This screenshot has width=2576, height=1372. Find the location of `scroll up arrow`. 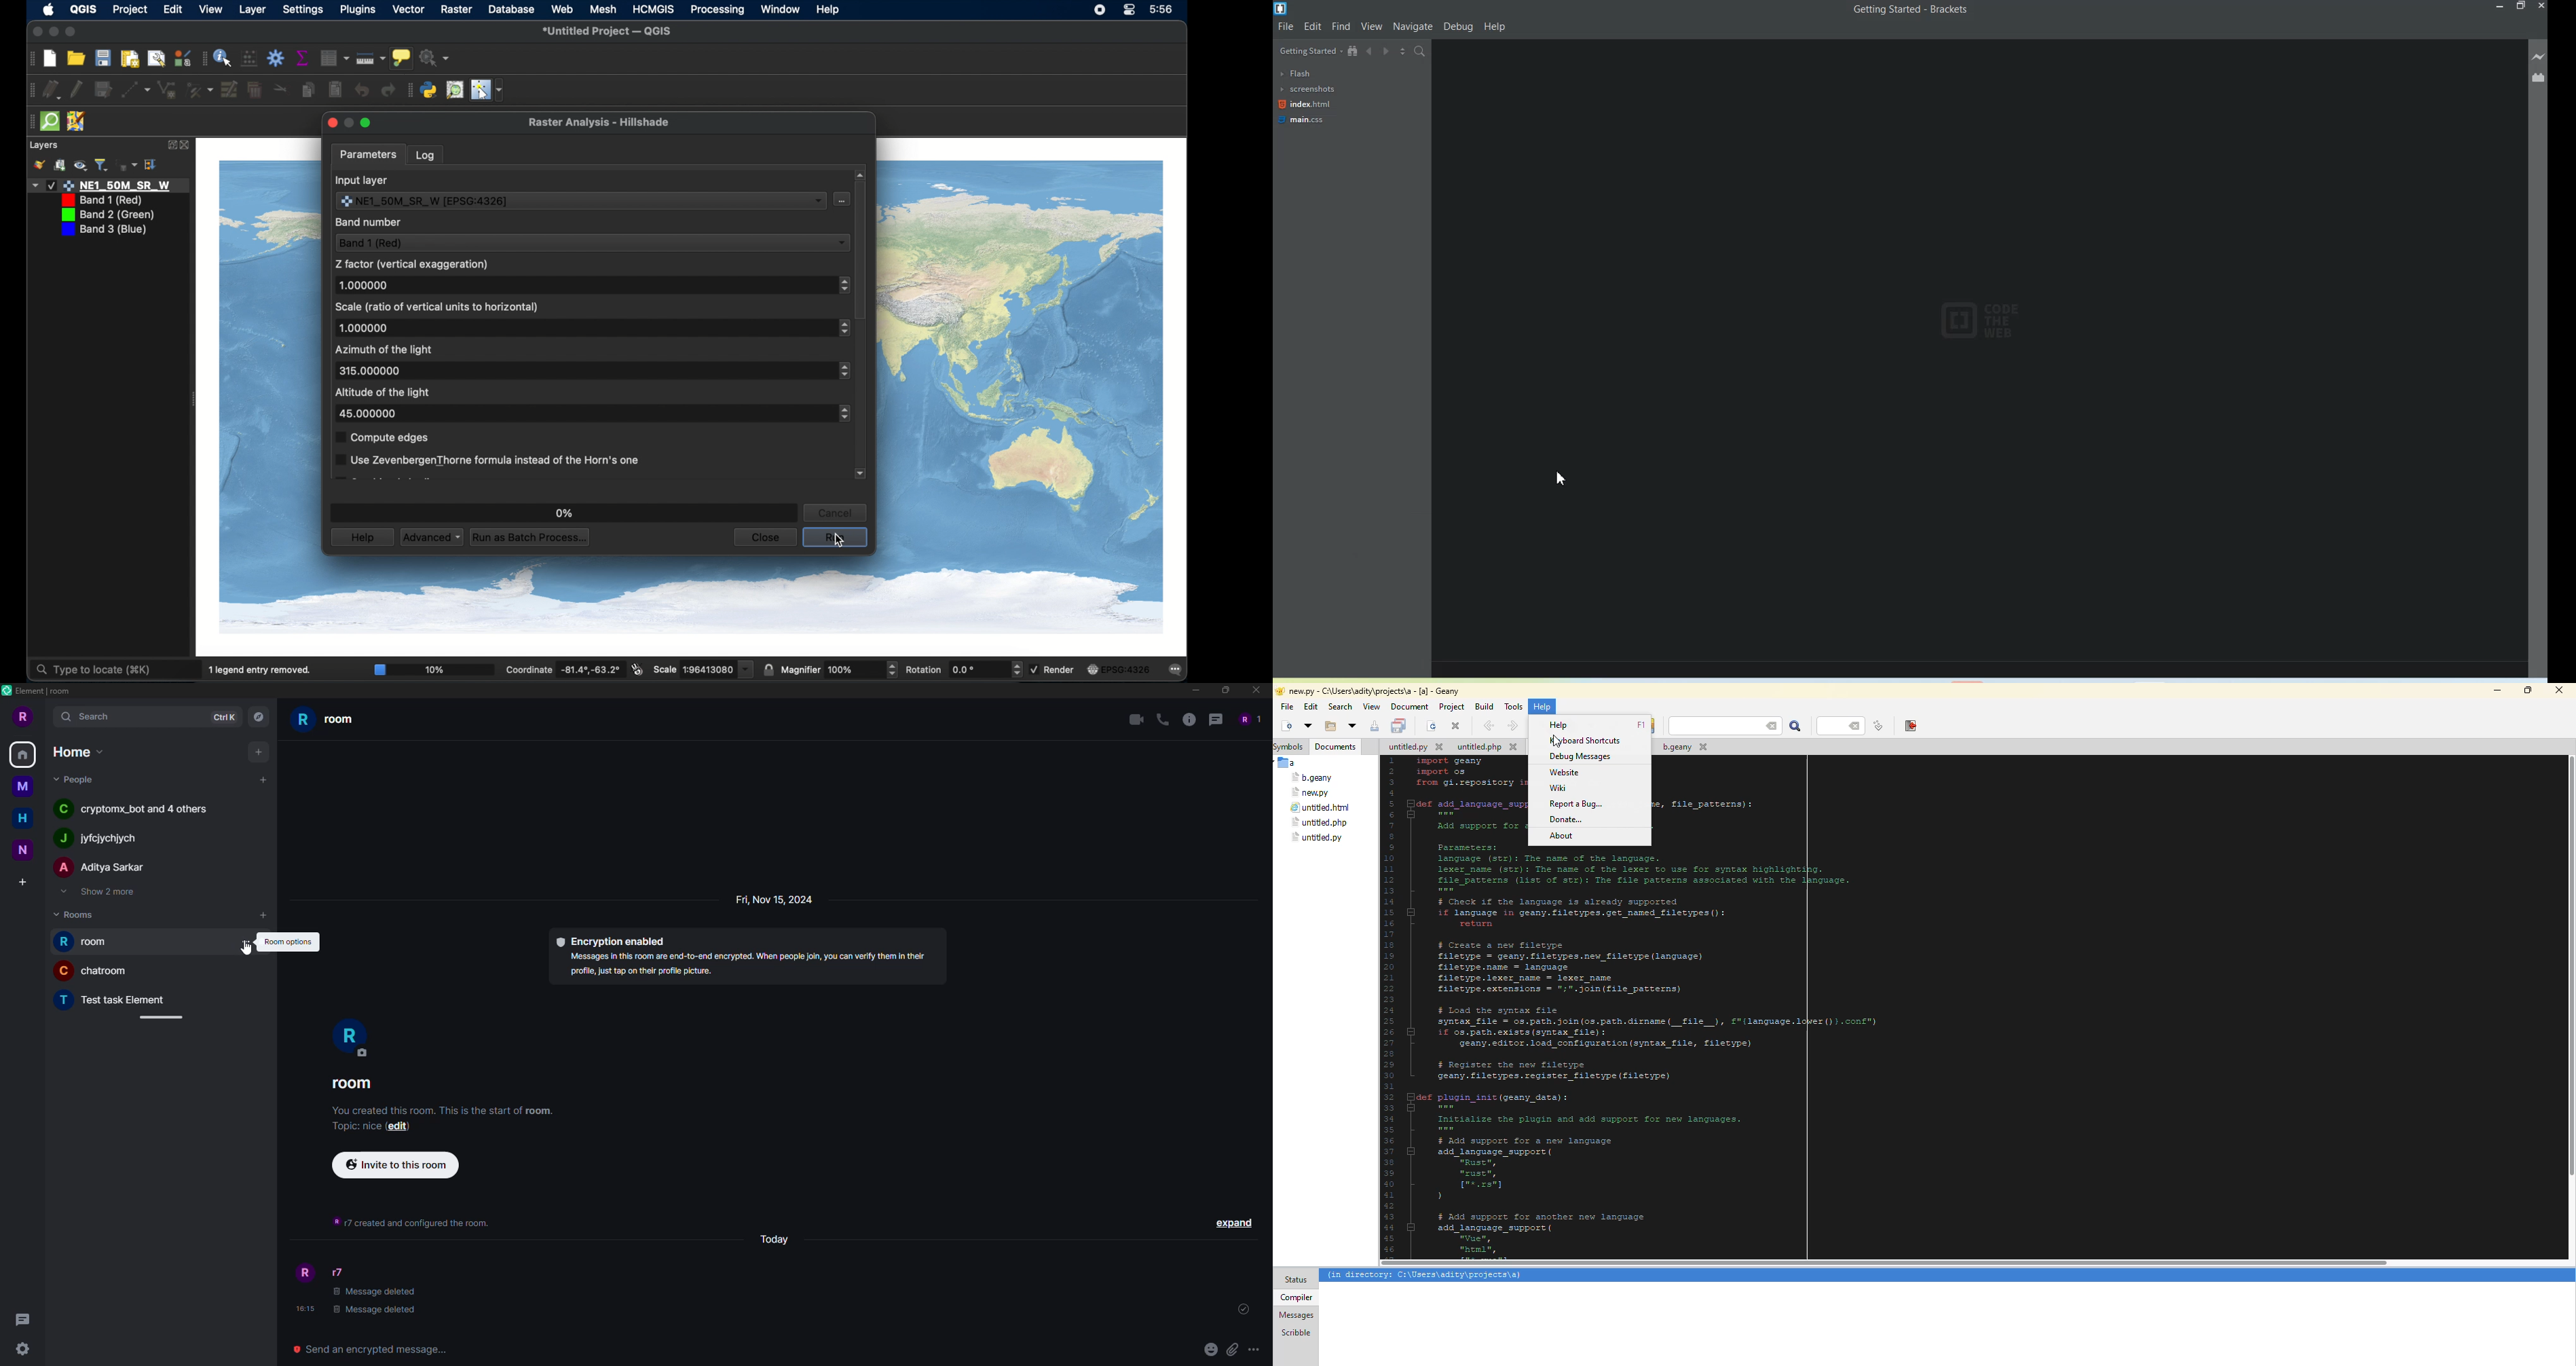

scroll up arrow is located at coordinates (862, 175).